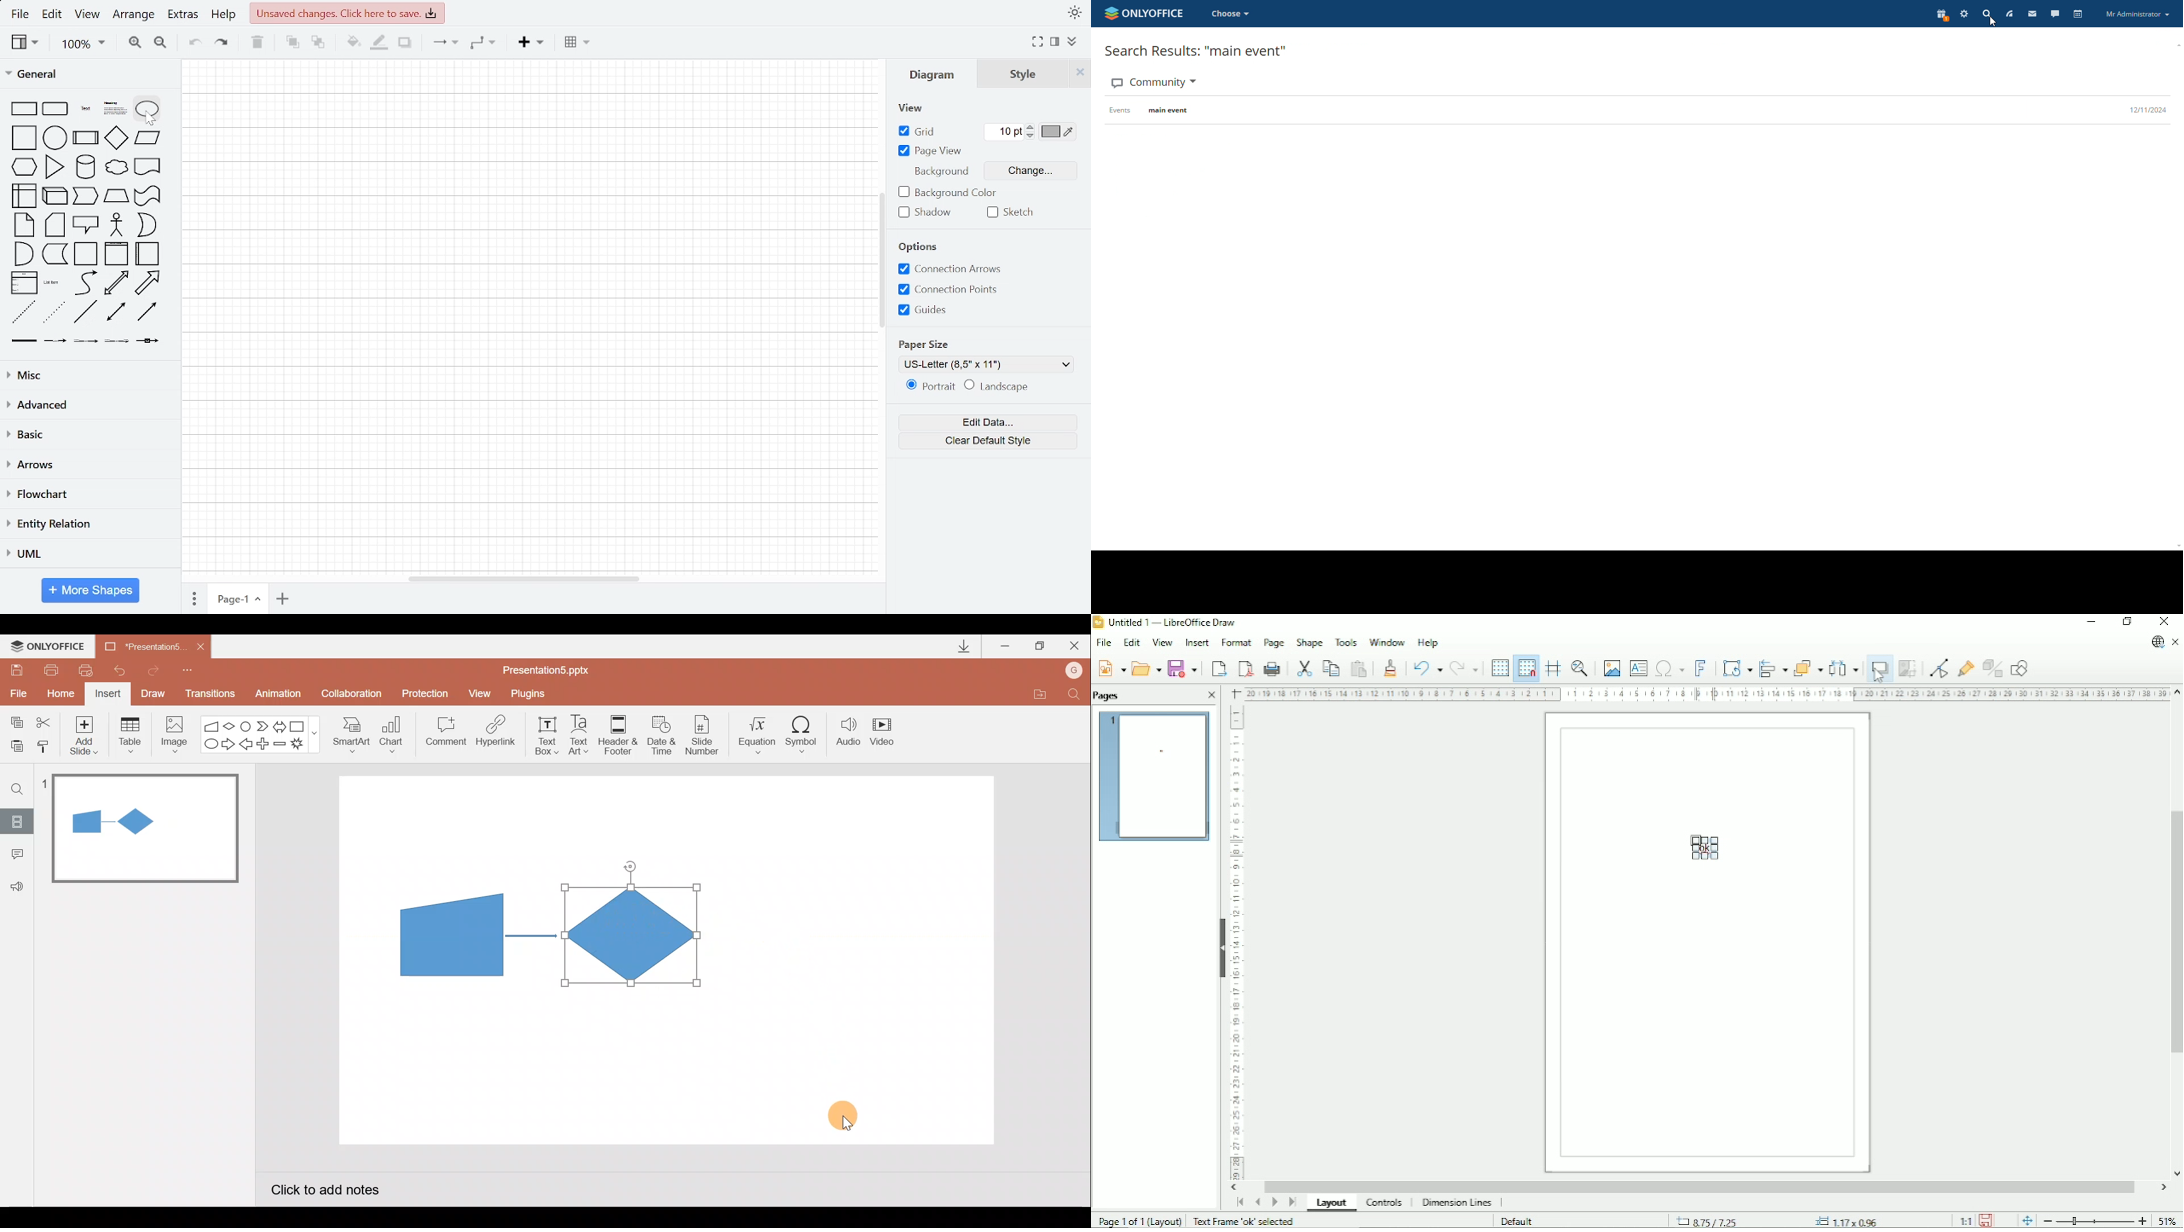 Image resolution: width=2184 pixels, height=1232 pixels. I want to click on Update available, so click(2157, 641).